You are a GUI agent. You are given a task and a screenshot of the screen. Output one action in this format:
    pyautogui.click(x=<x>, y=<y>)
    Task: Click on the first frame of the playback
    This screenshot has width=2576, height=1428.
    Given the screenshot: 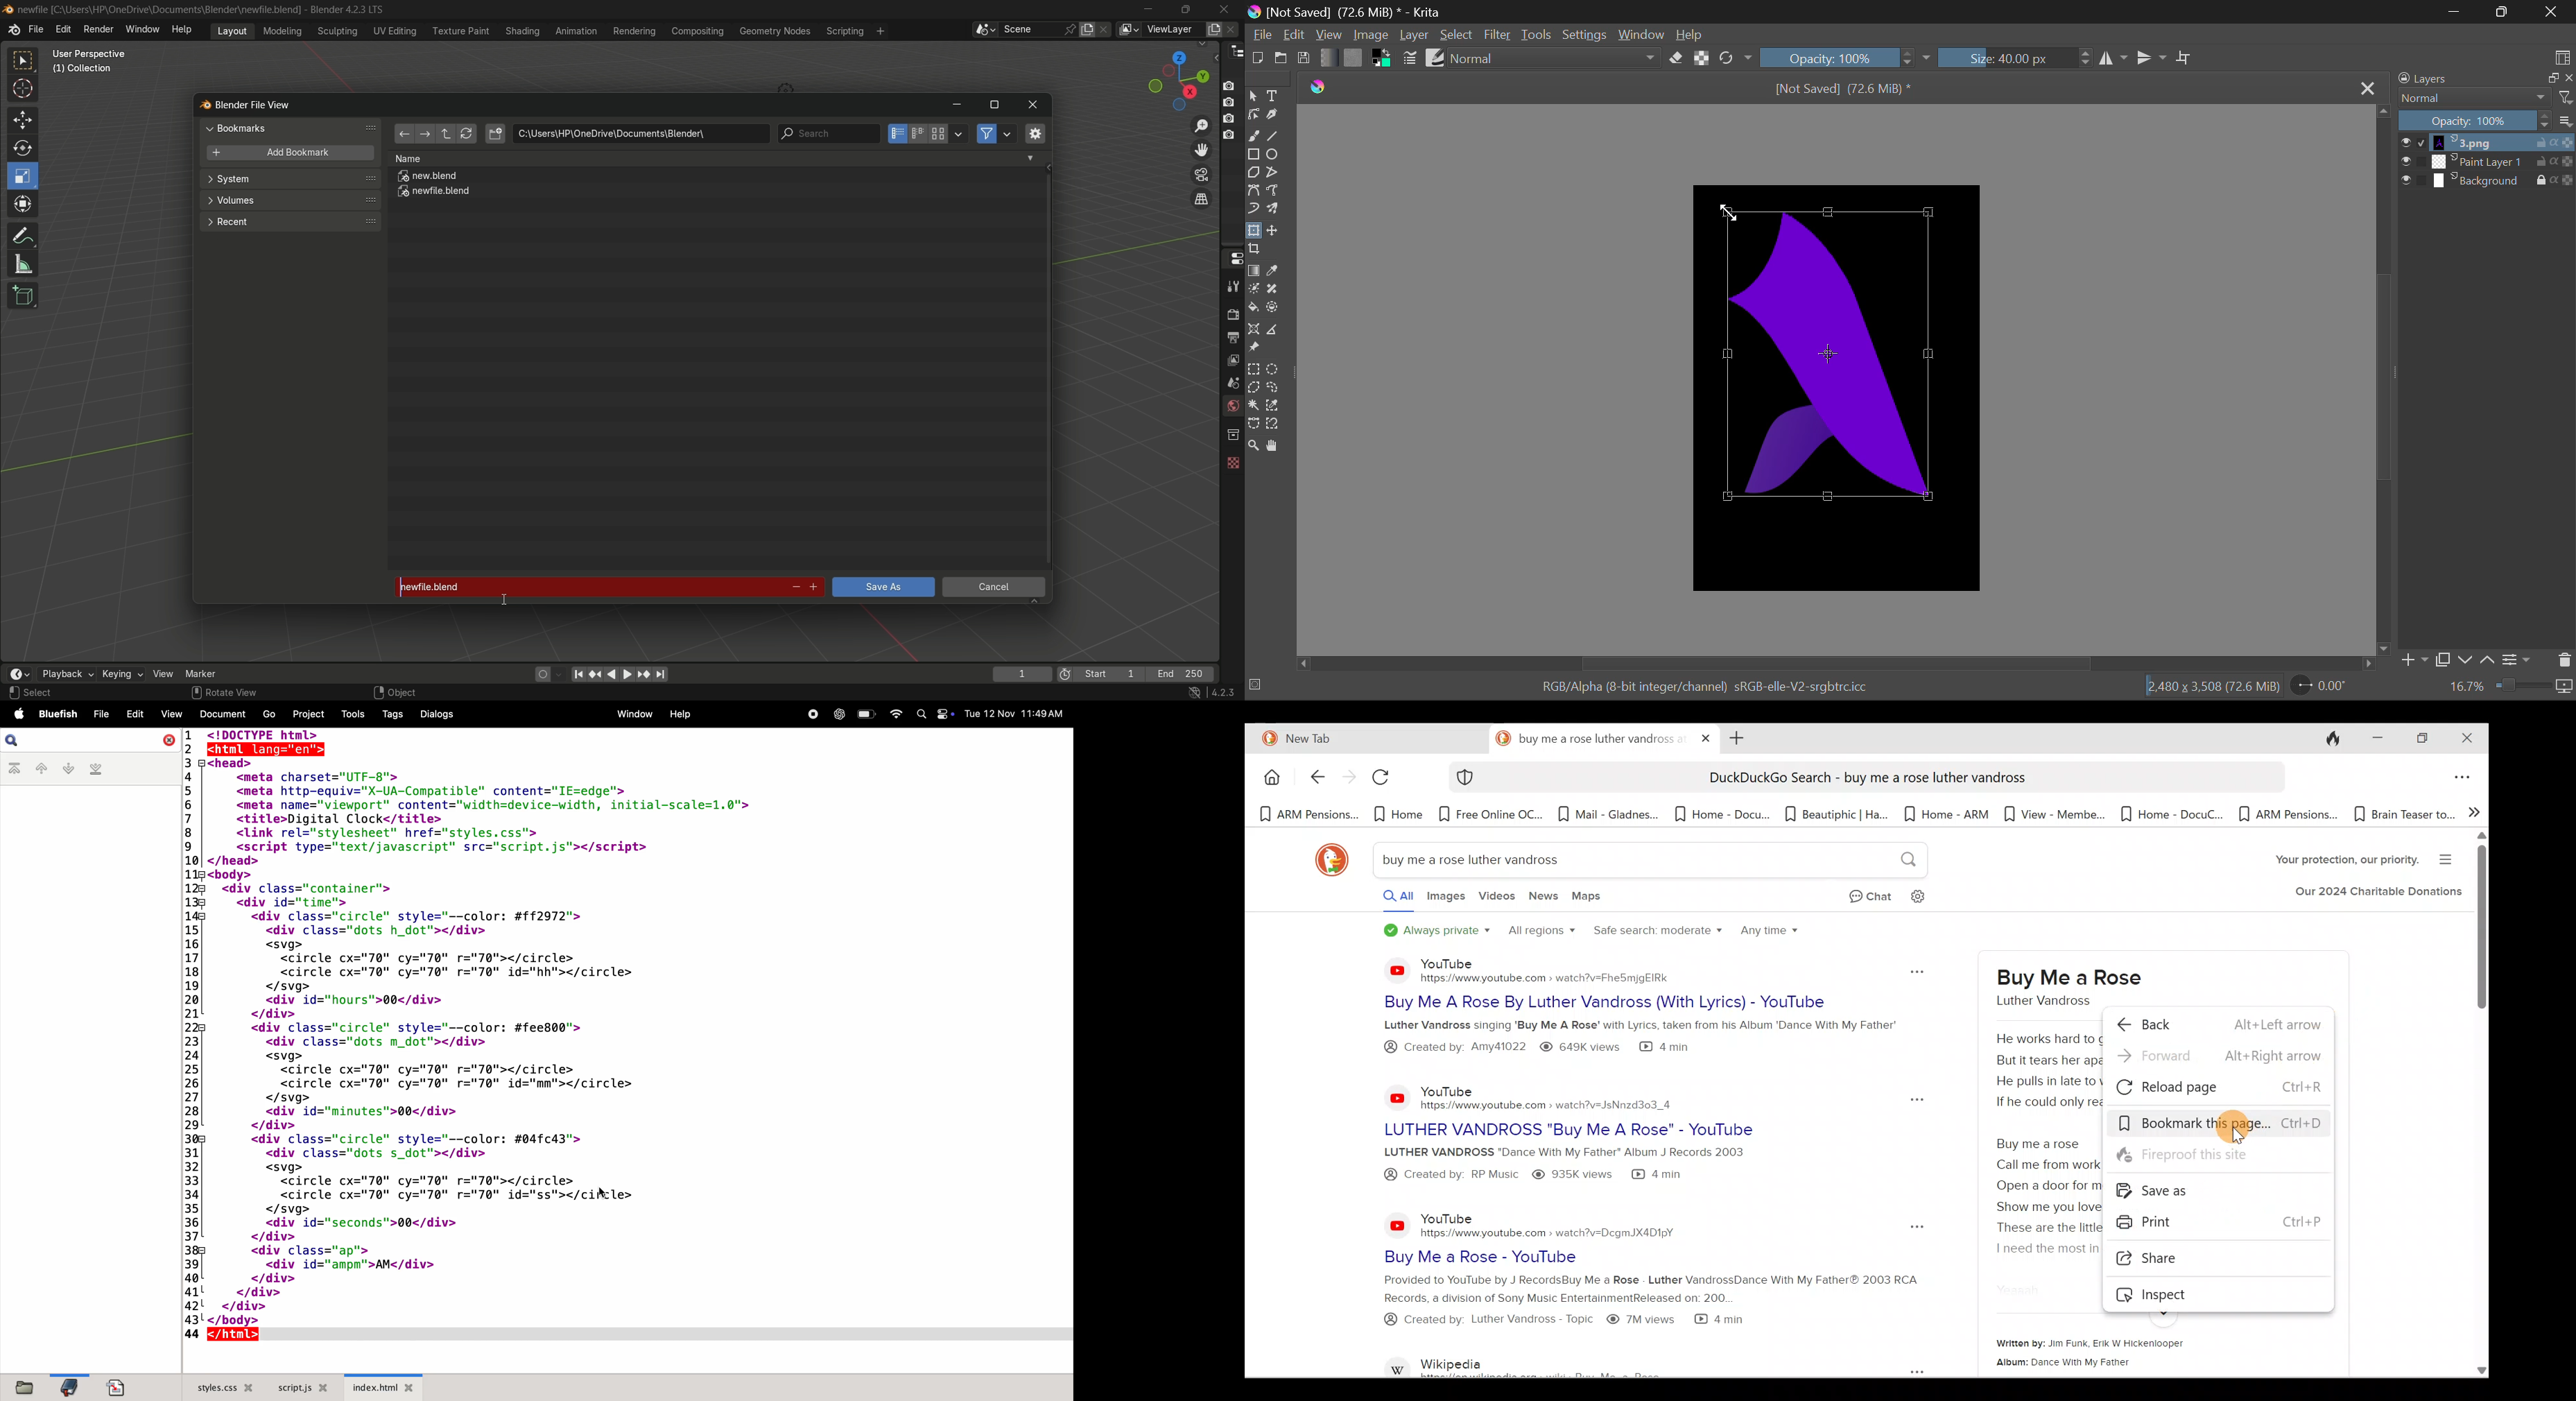 What is the action you would take?
    pyautogui.click(x=1101, y=674)
    